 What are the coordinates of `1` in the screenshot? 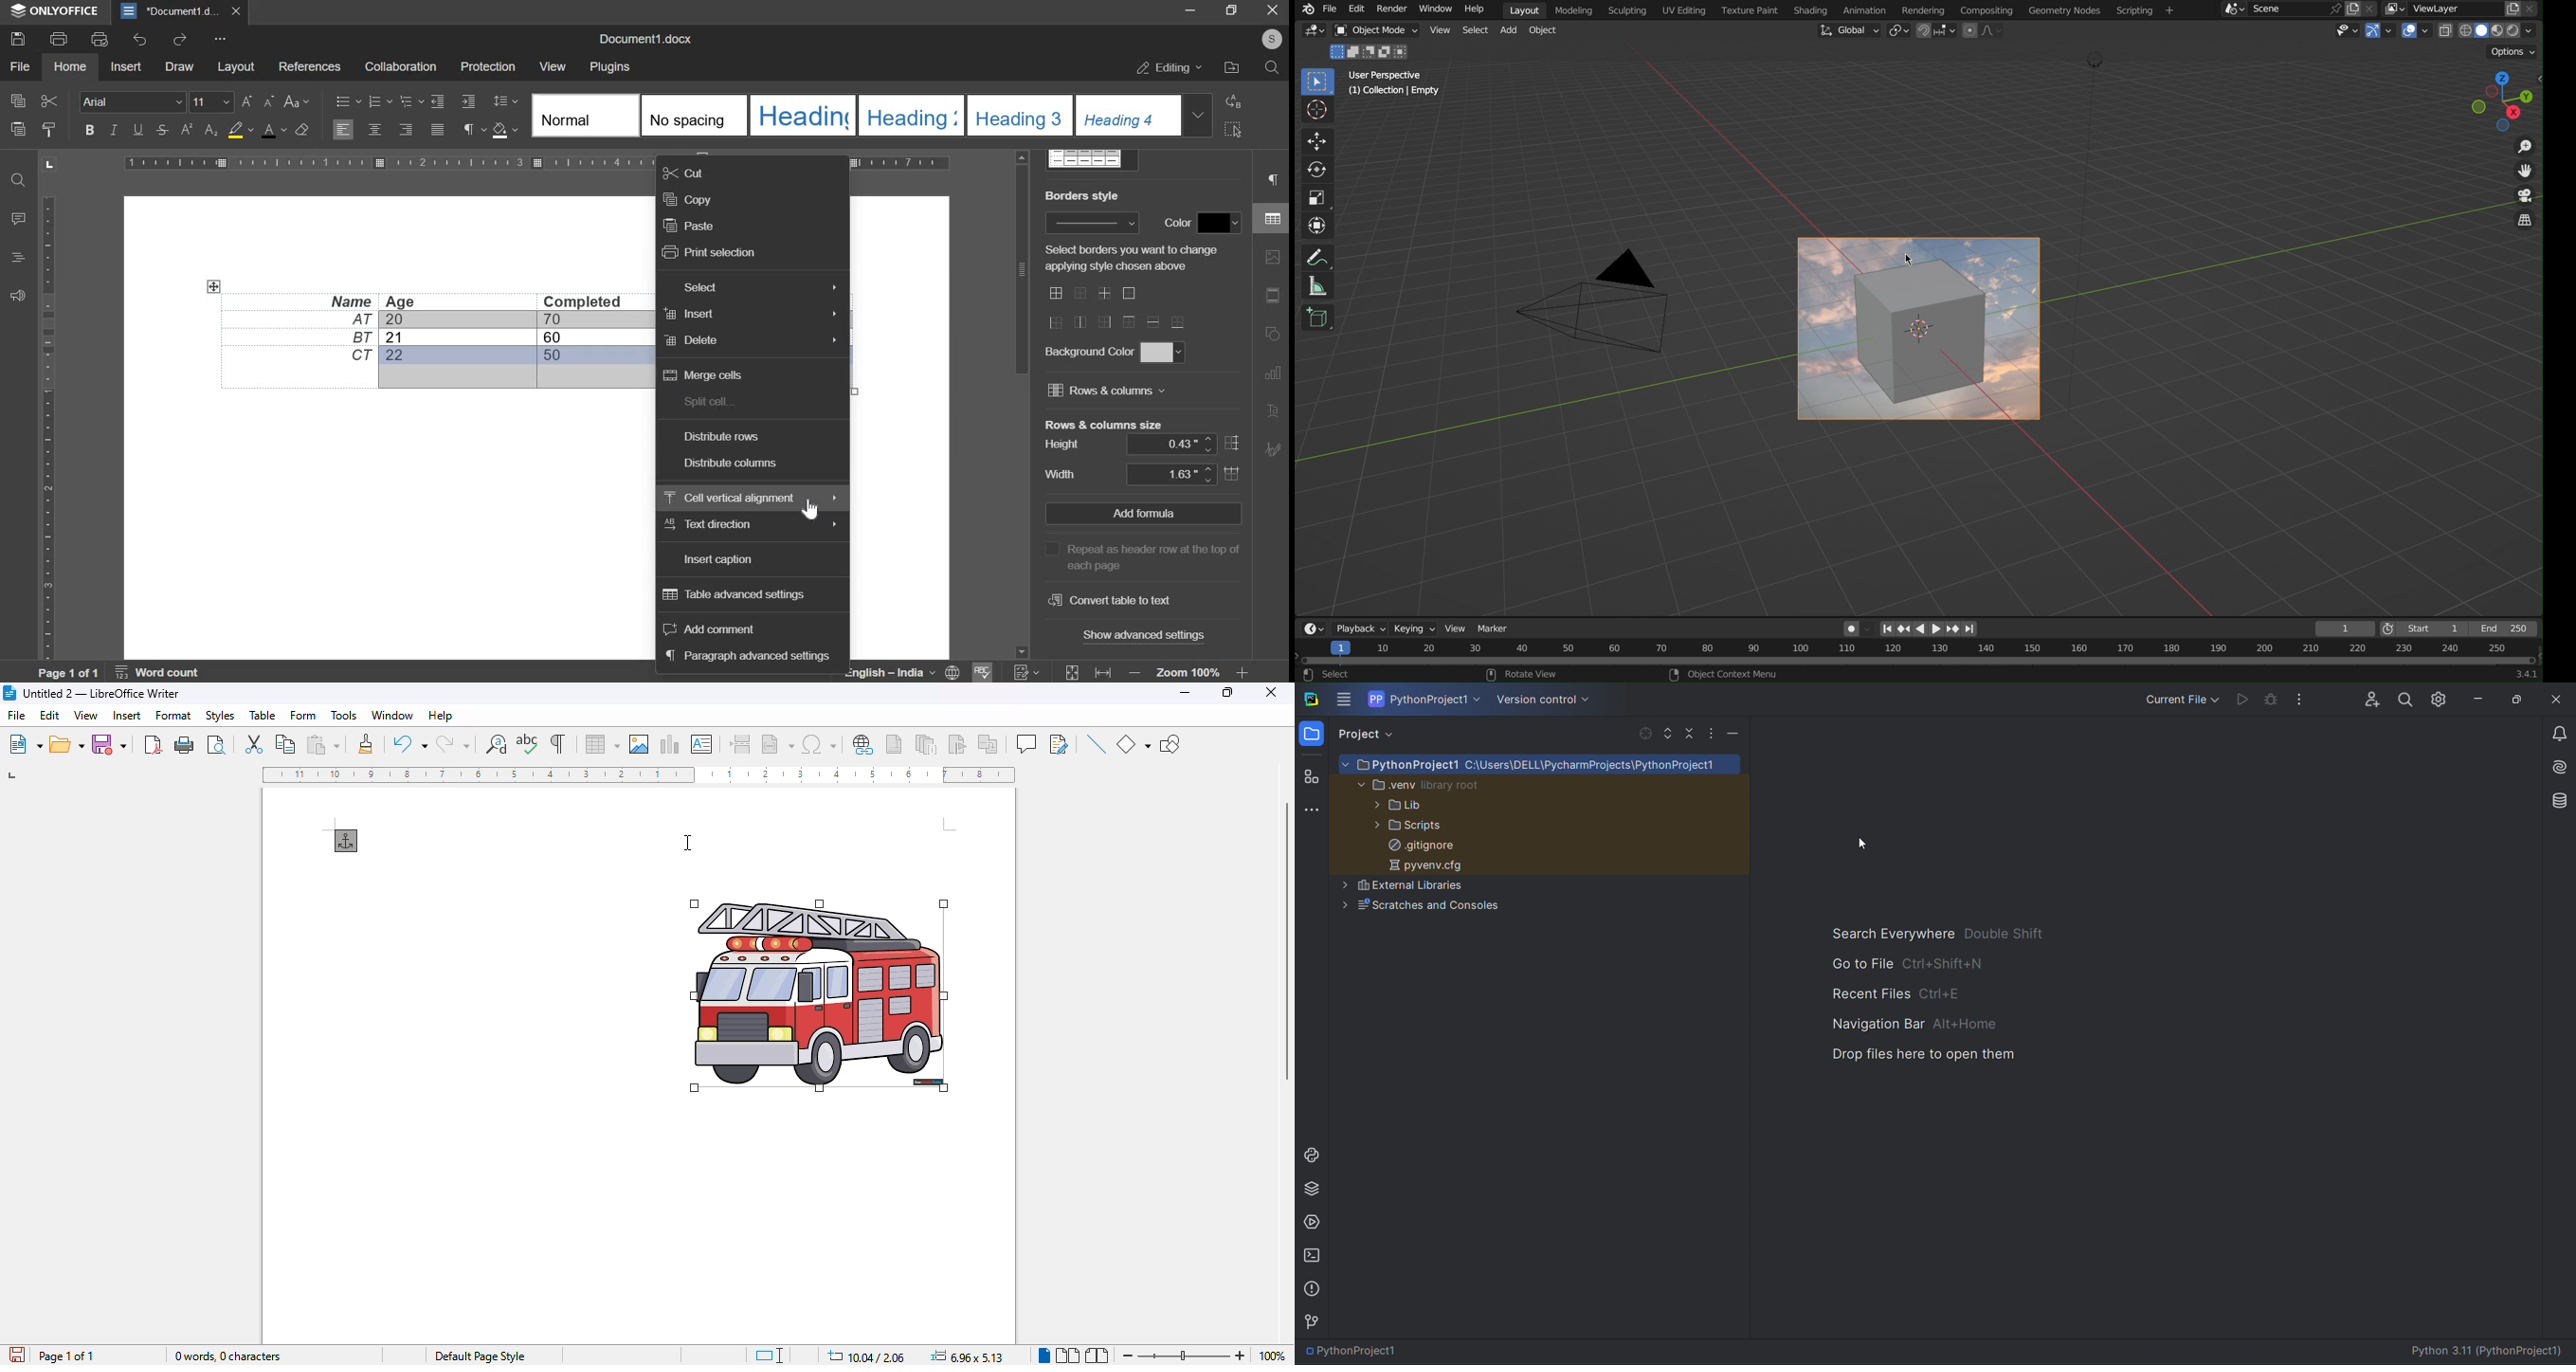 It's located at (2345, 627).